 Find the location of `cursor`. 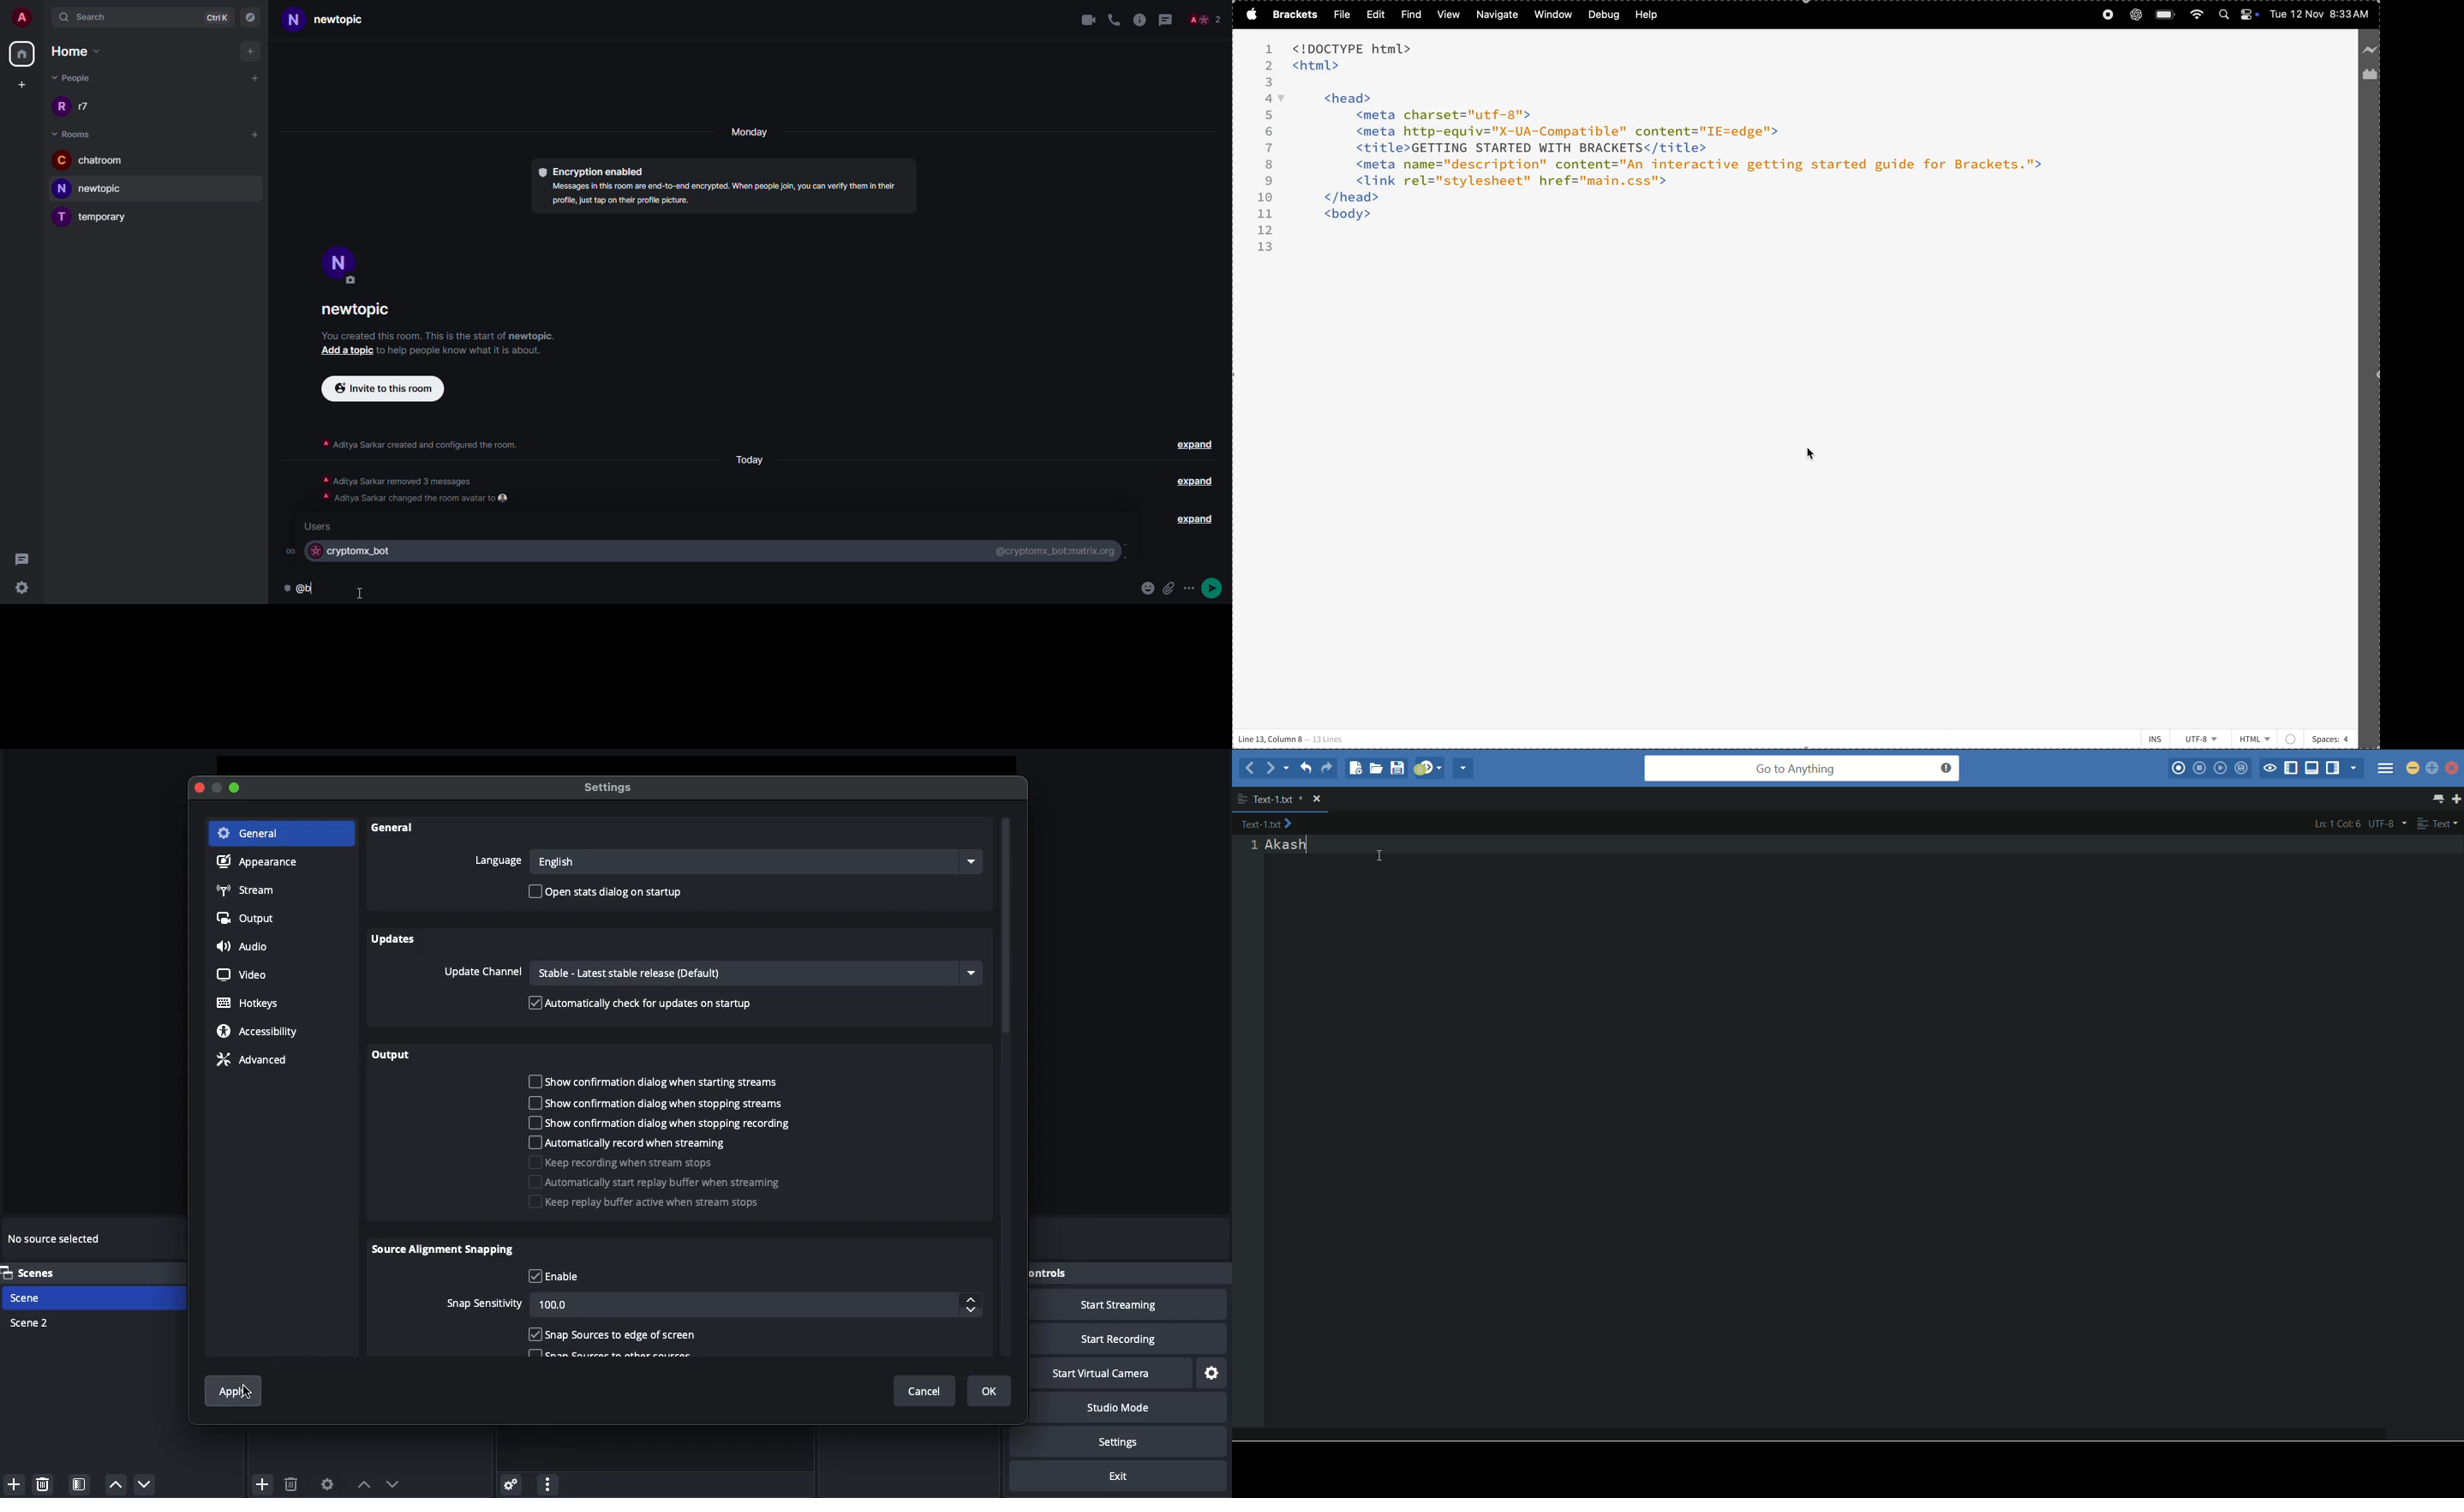

cursor is located at coordinates (1815, 458).